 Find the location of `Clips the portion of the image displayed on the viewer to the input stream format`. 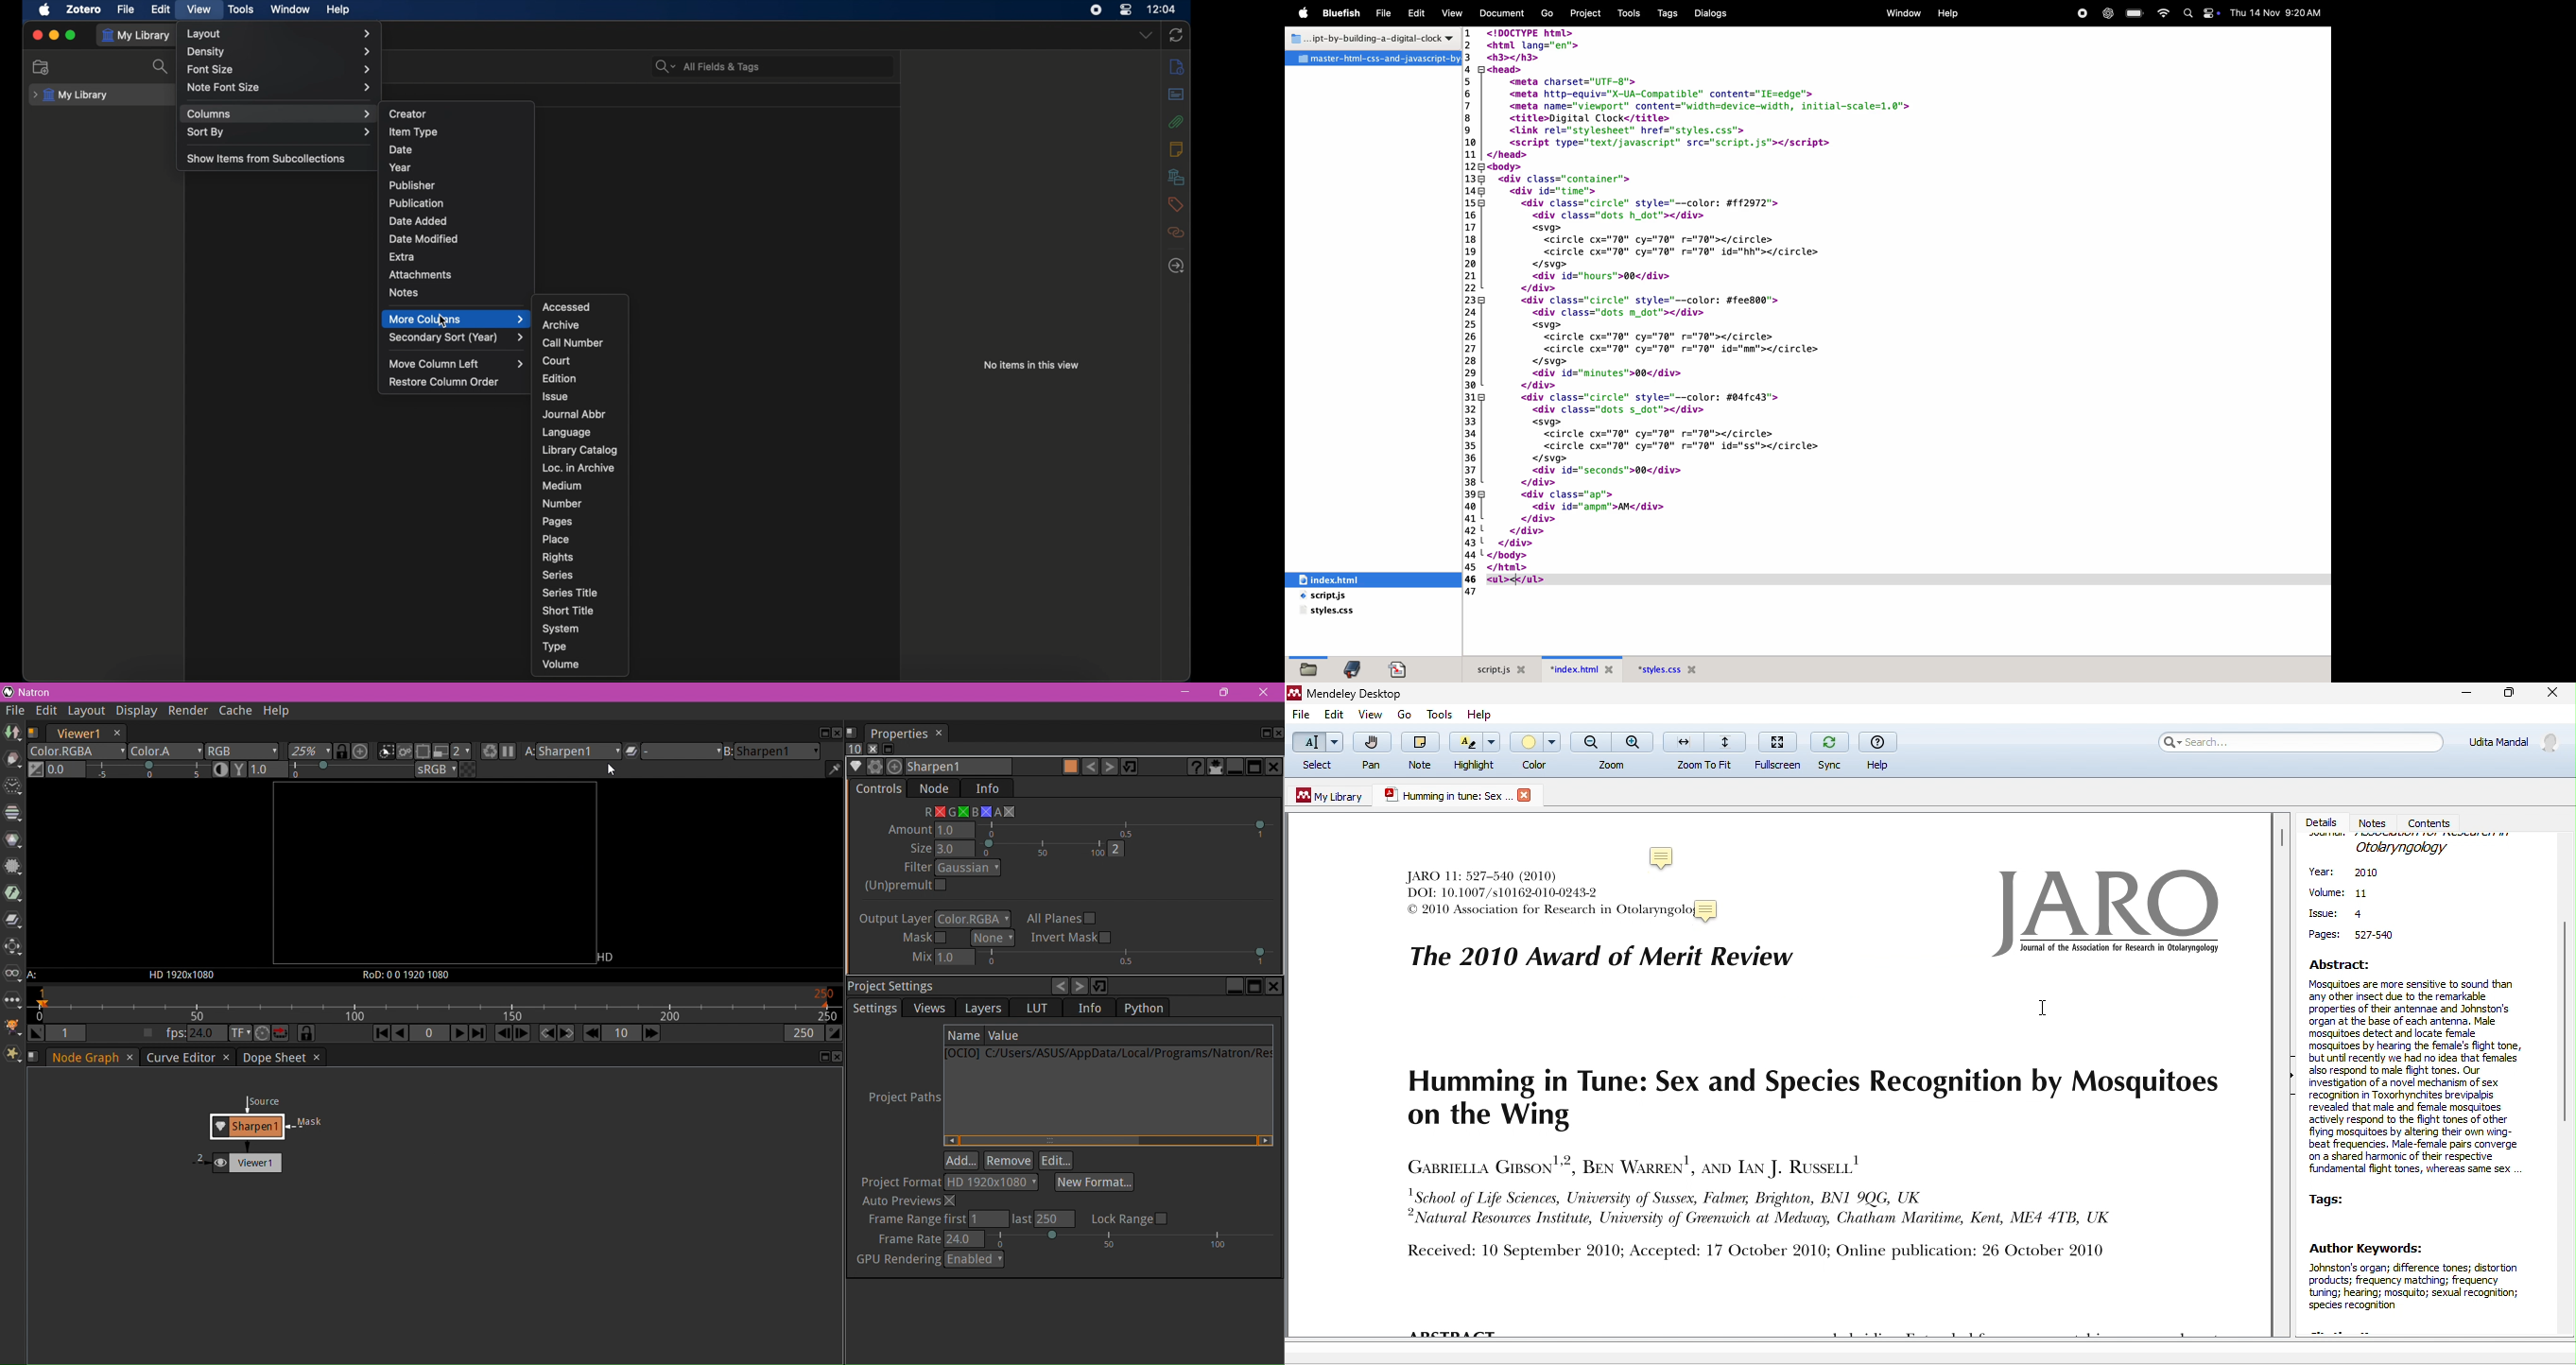

Clips the portion of the image displayed on the viewer to the input stream format is located at coordinates (385, 752).